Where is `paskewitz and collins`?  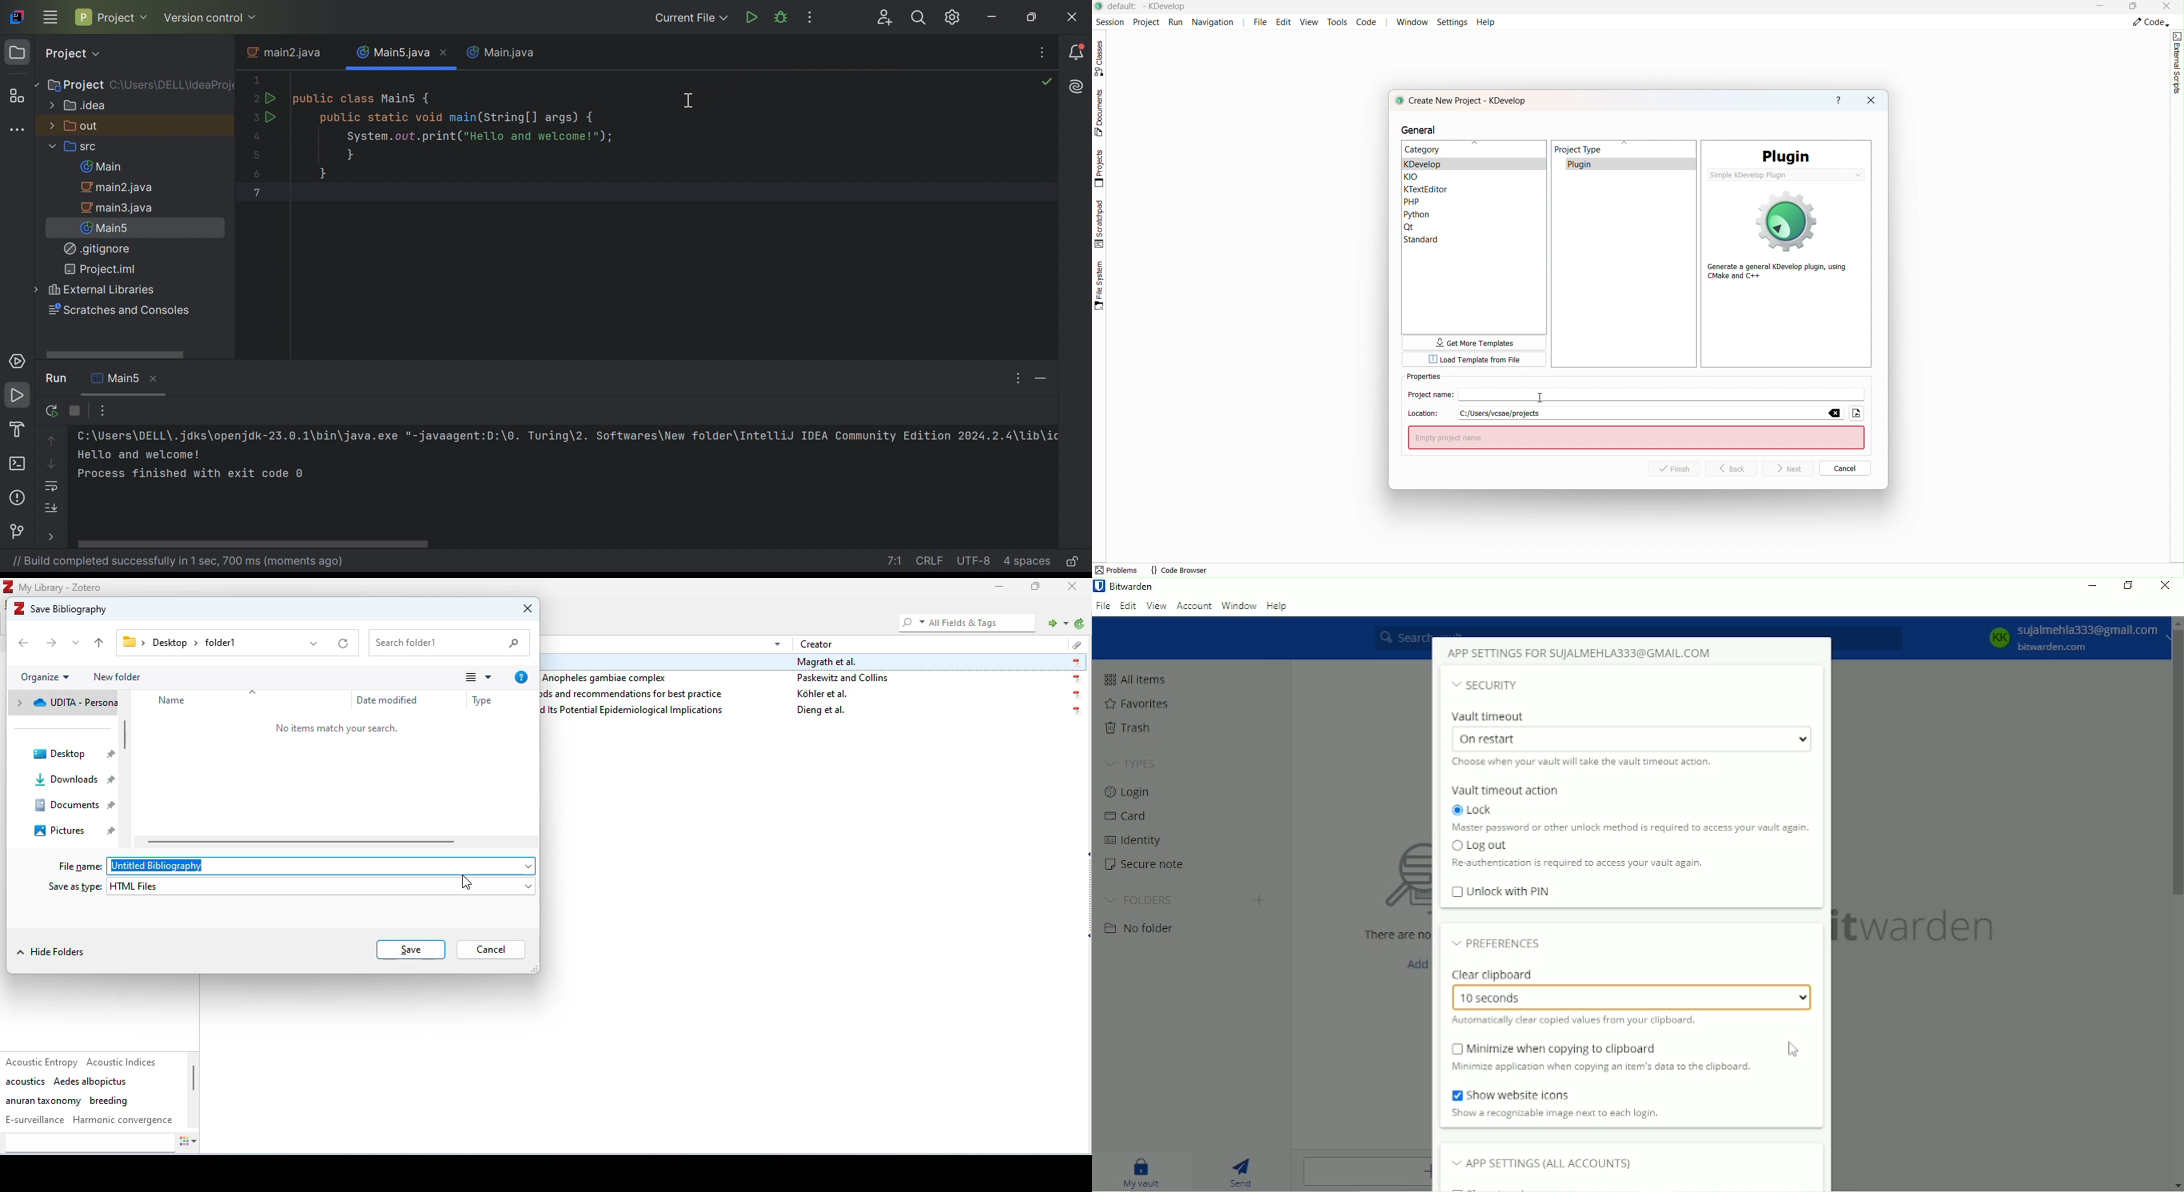 paskewitz and collins is located at coordinates (845, 678).